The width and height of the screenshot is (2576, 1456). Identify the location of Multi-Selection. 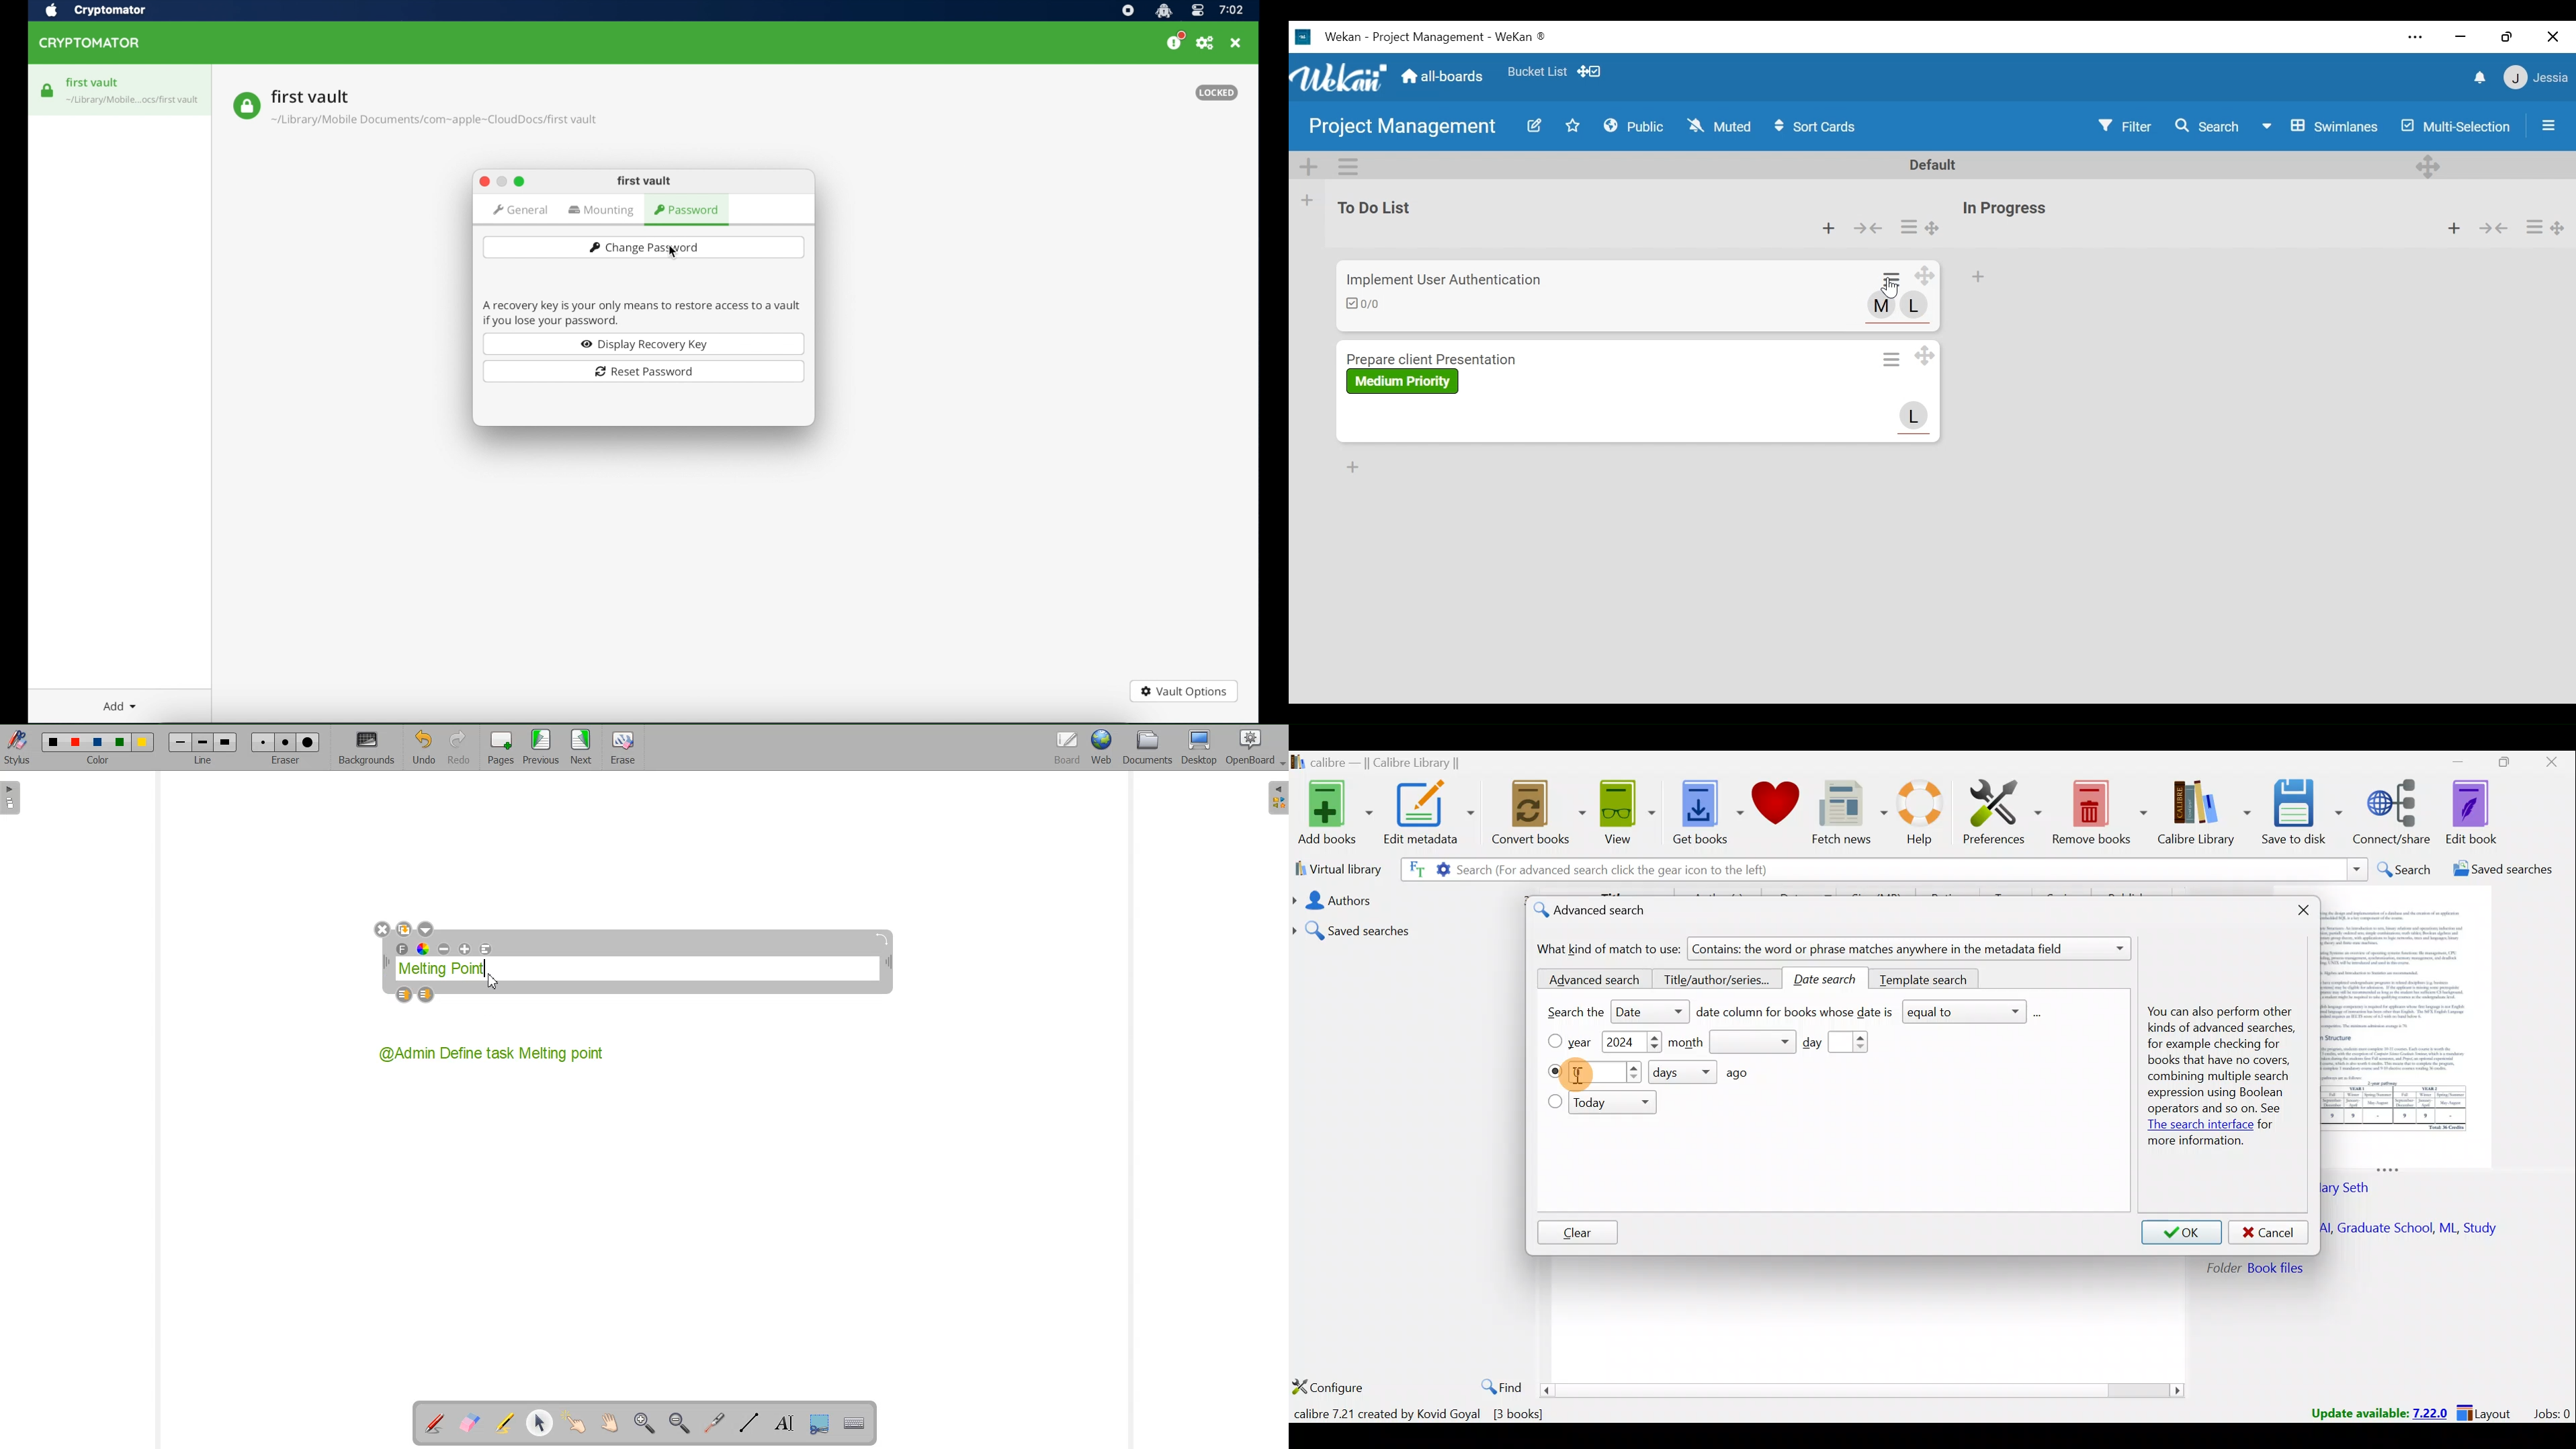
(2457, 126).